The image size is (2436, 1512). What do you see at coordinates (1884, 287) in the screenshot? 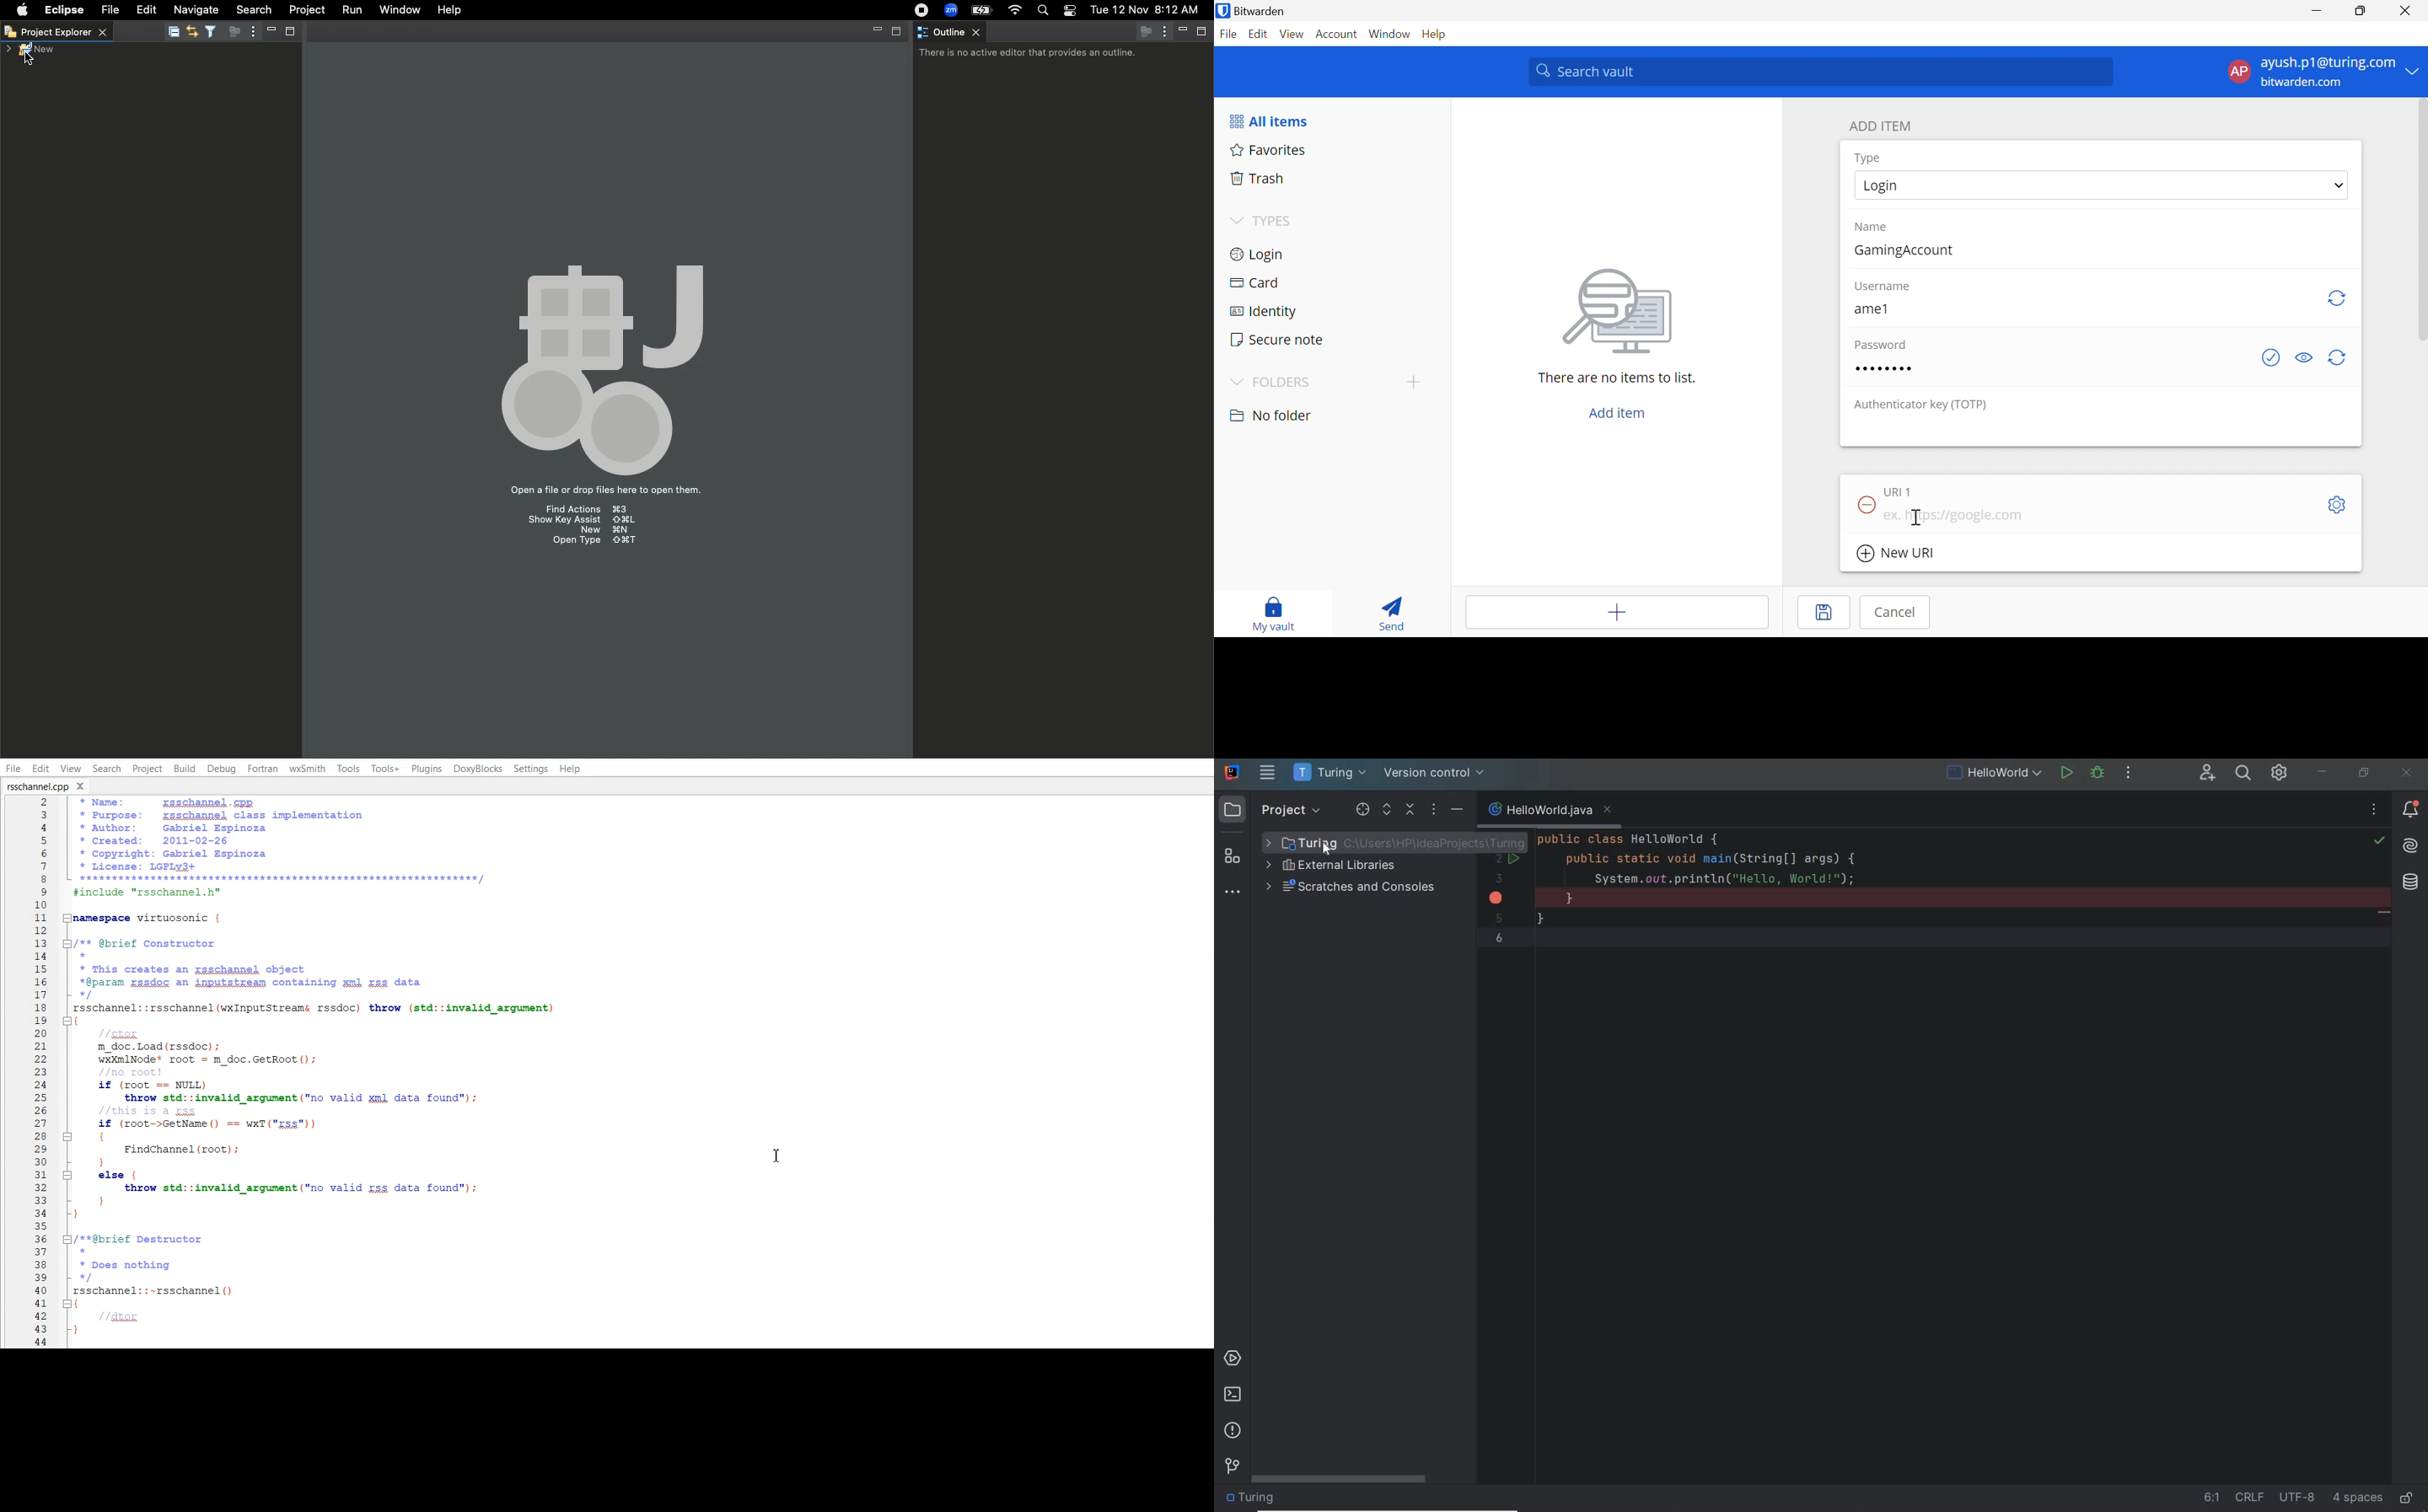
I see `Username` at bounding box center [1884, 287].